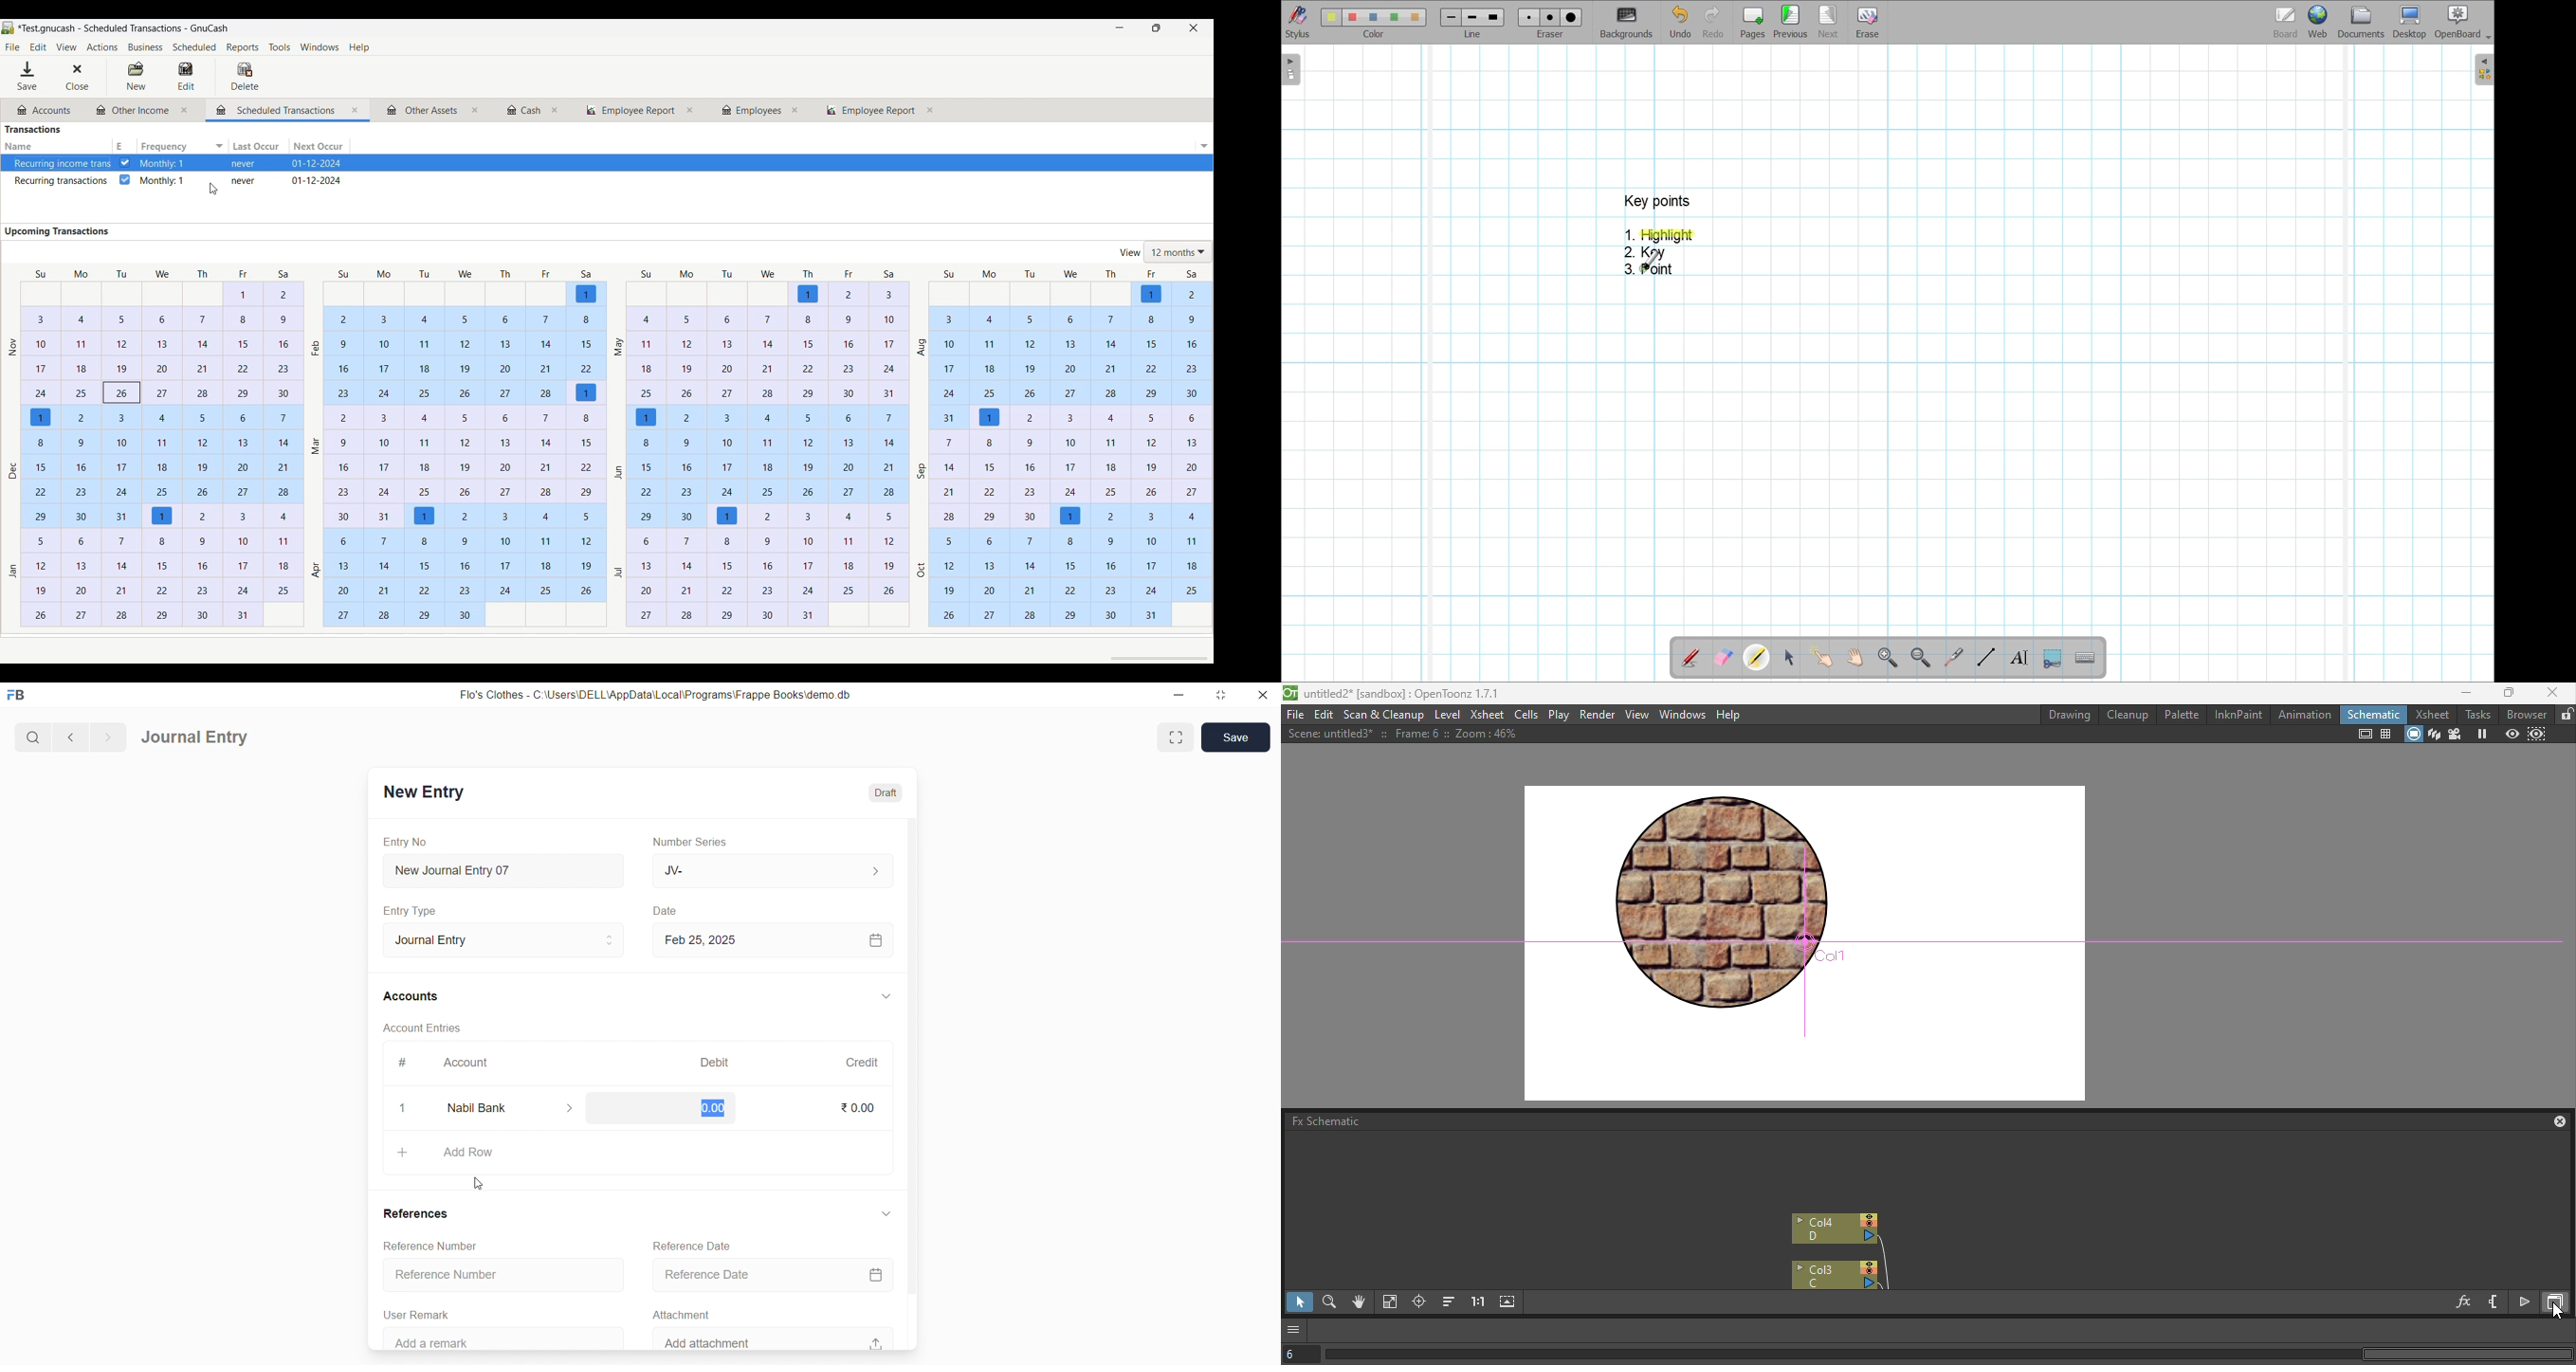 The image size is (2576, 1372). I want to click on New Journal Entry 07, so click(505, 867).